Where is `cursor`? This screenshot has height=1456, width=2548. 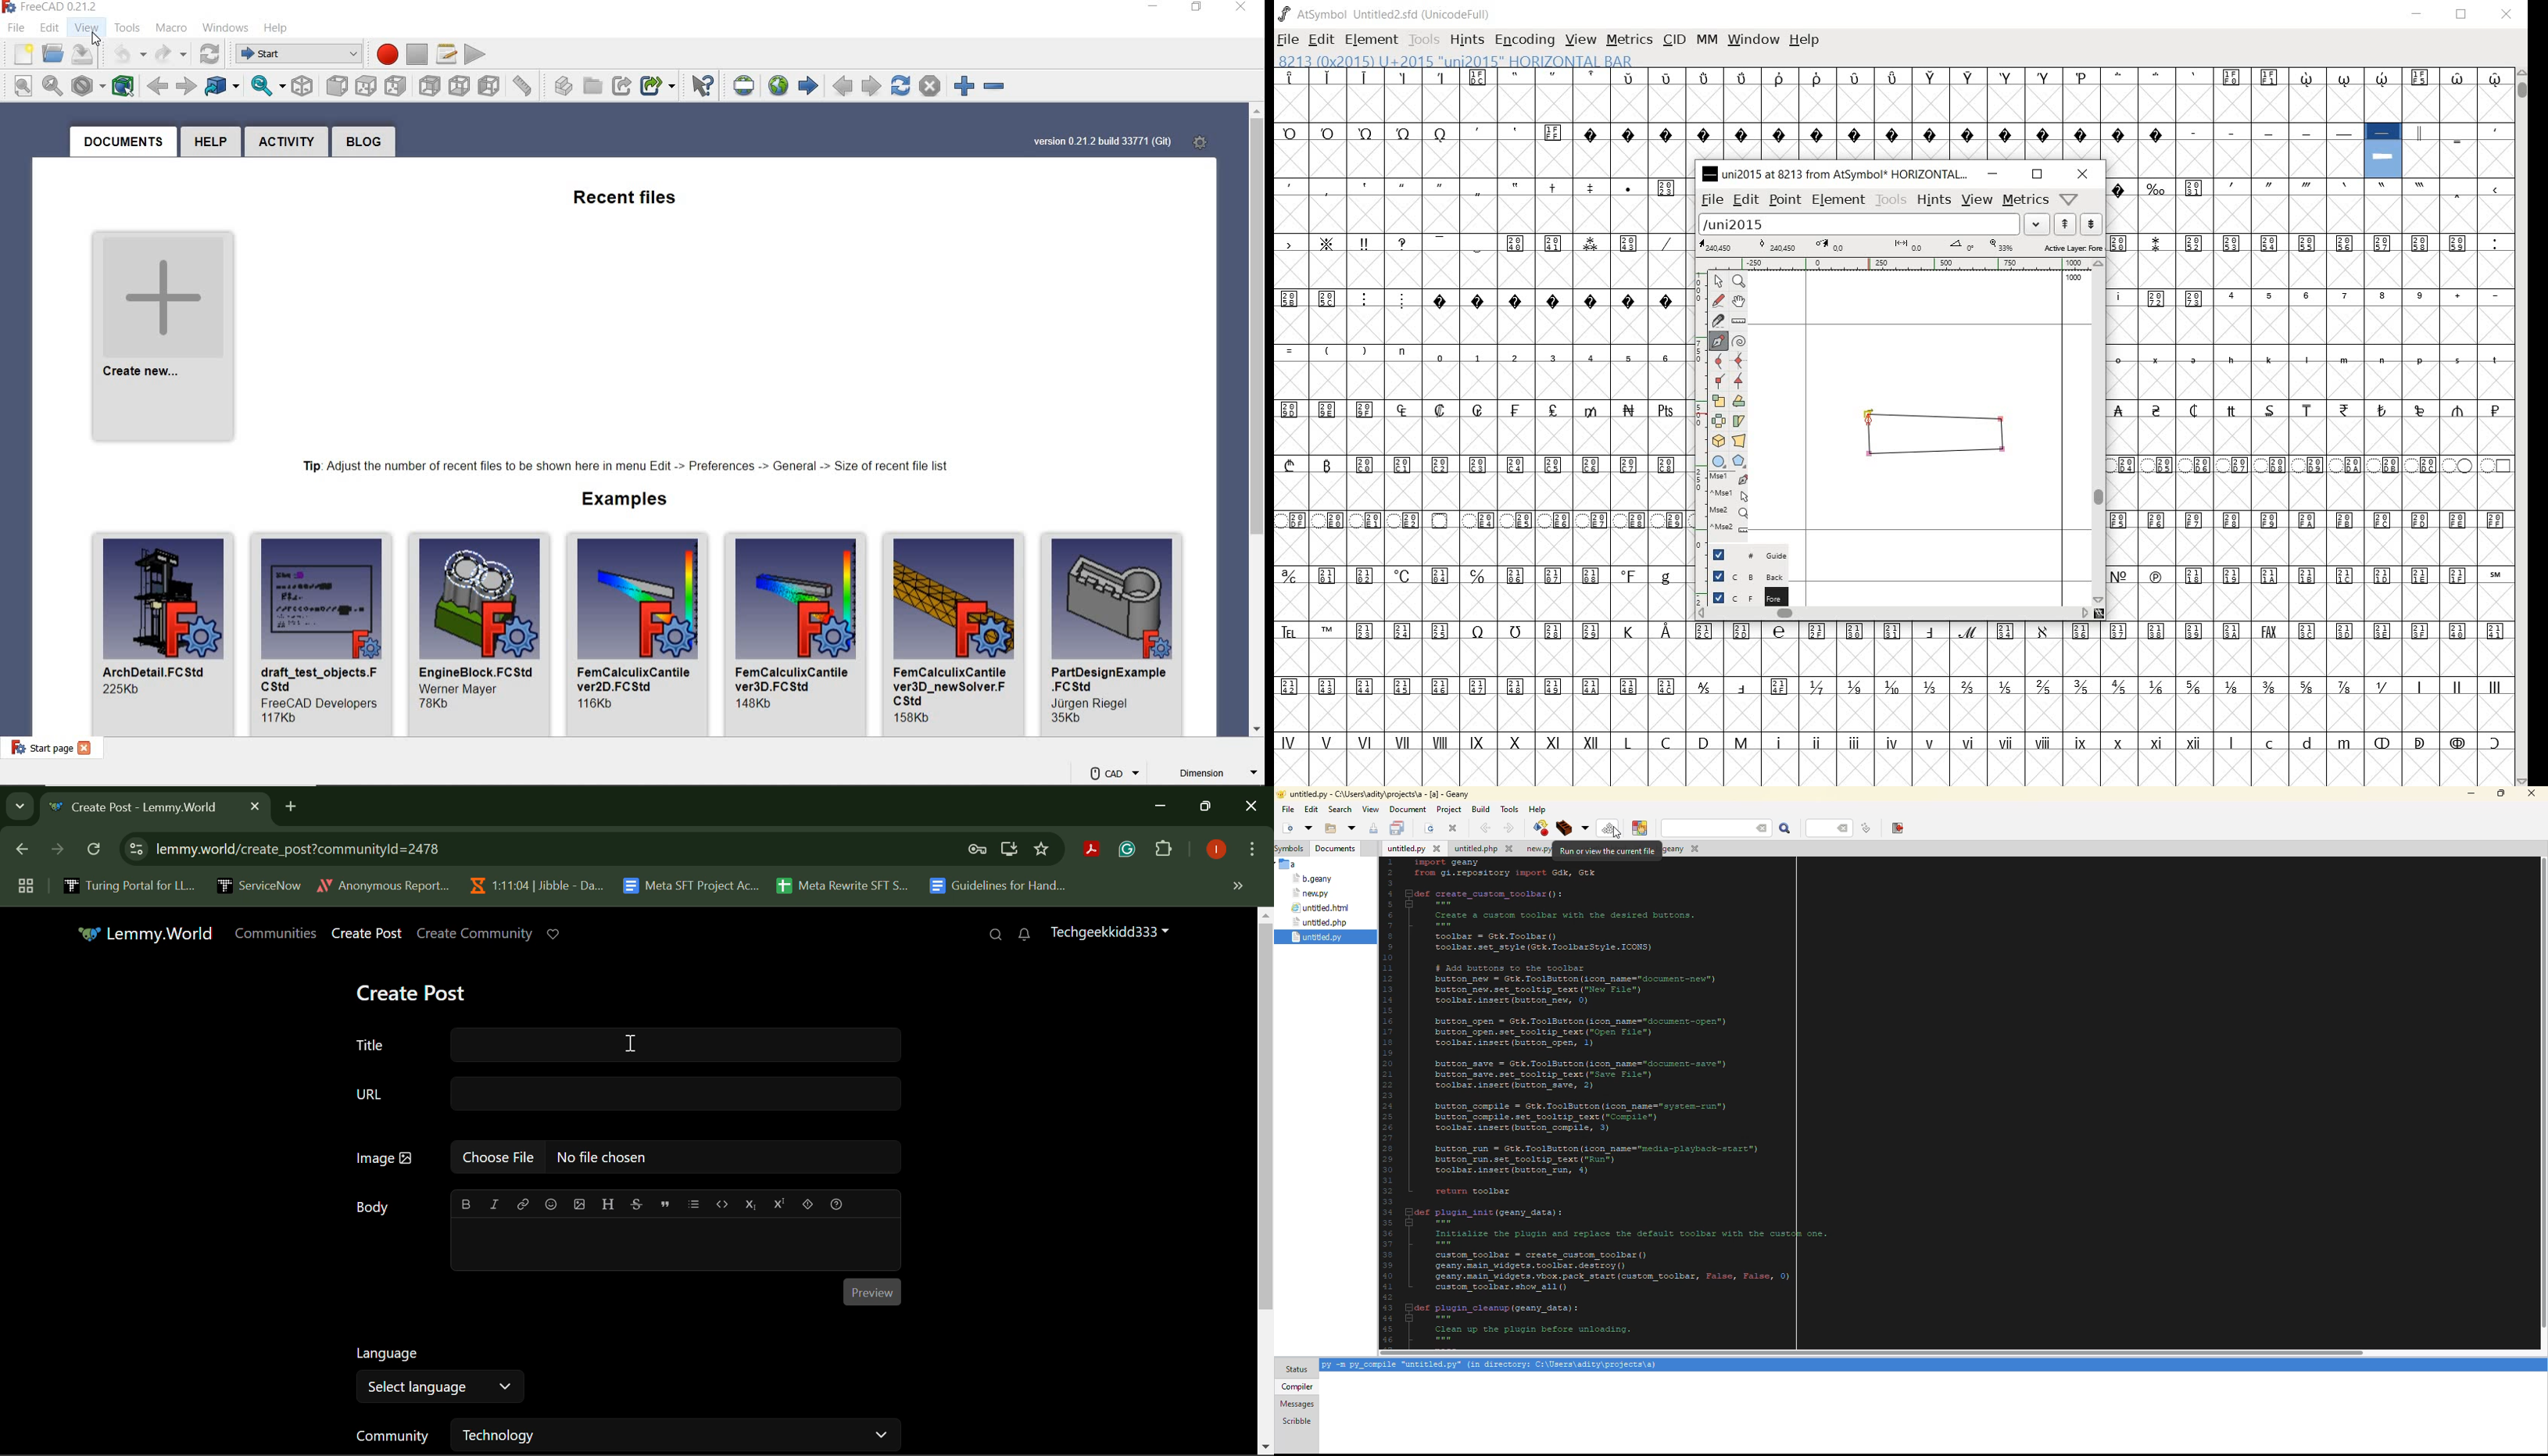
cursor is located at coordinates (97, 41).